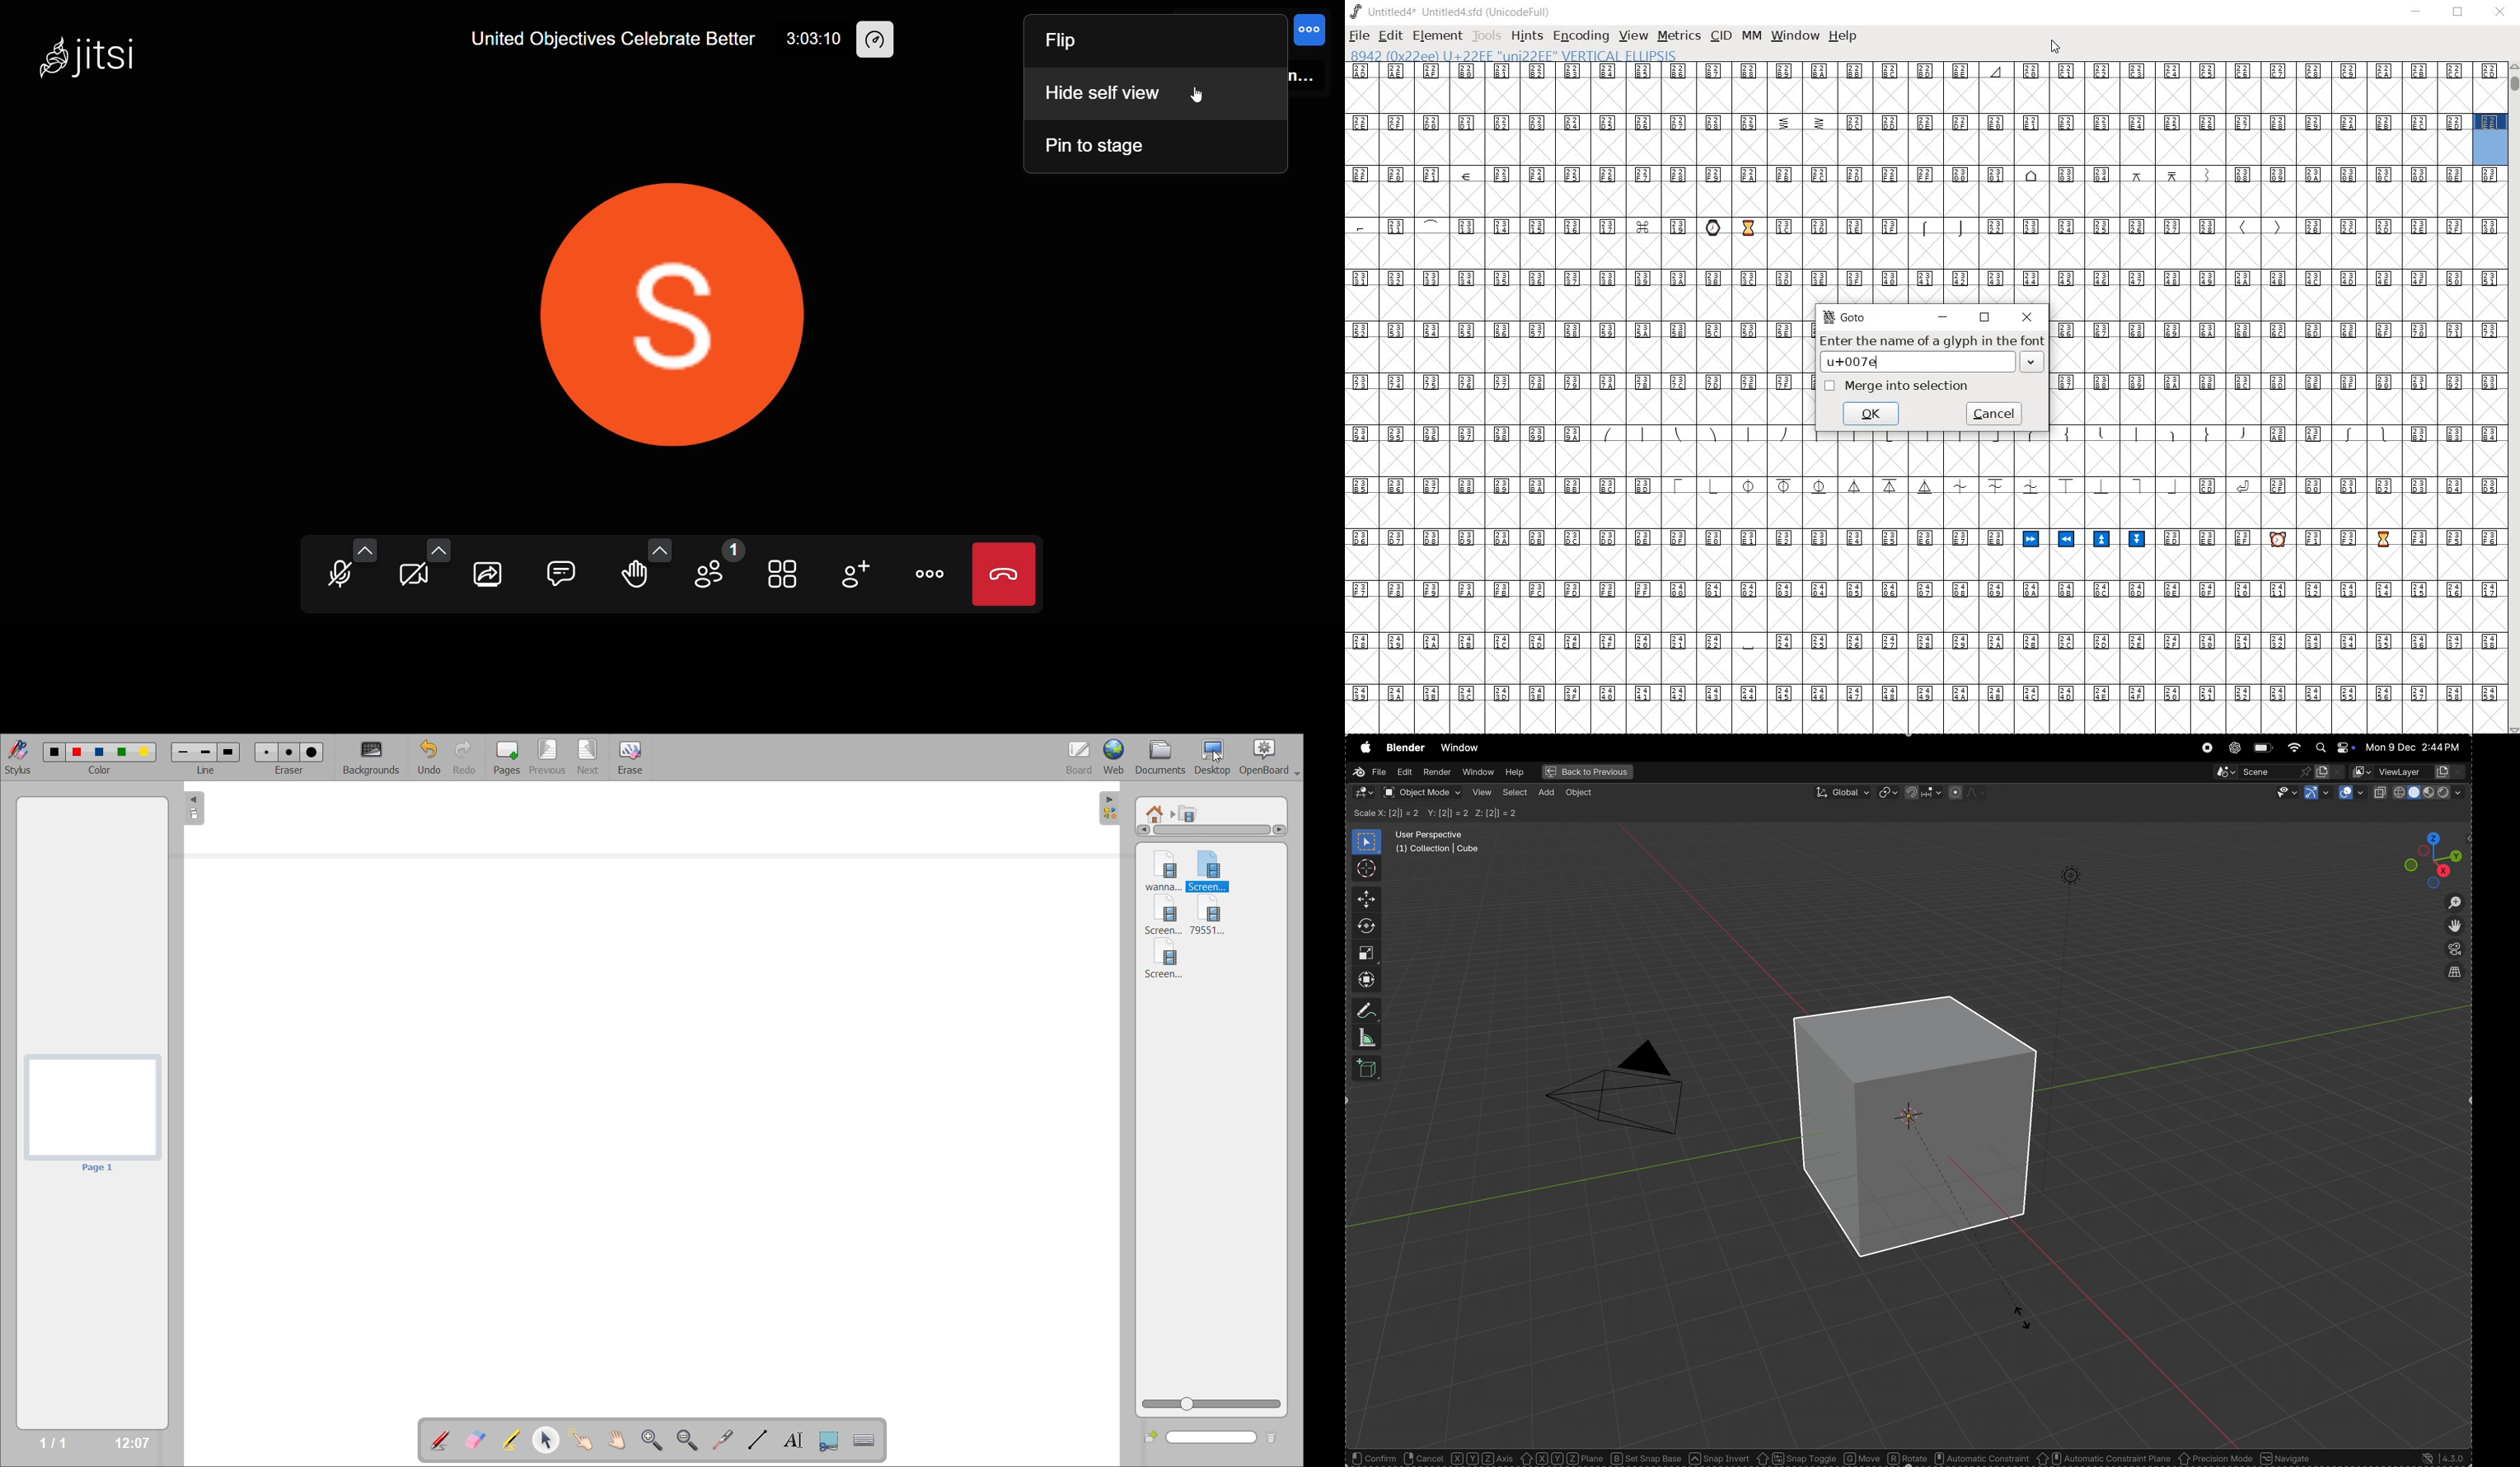 The height and width of the screenshot is (1484, 2520). I want to click on select, so click(1369, 1459).